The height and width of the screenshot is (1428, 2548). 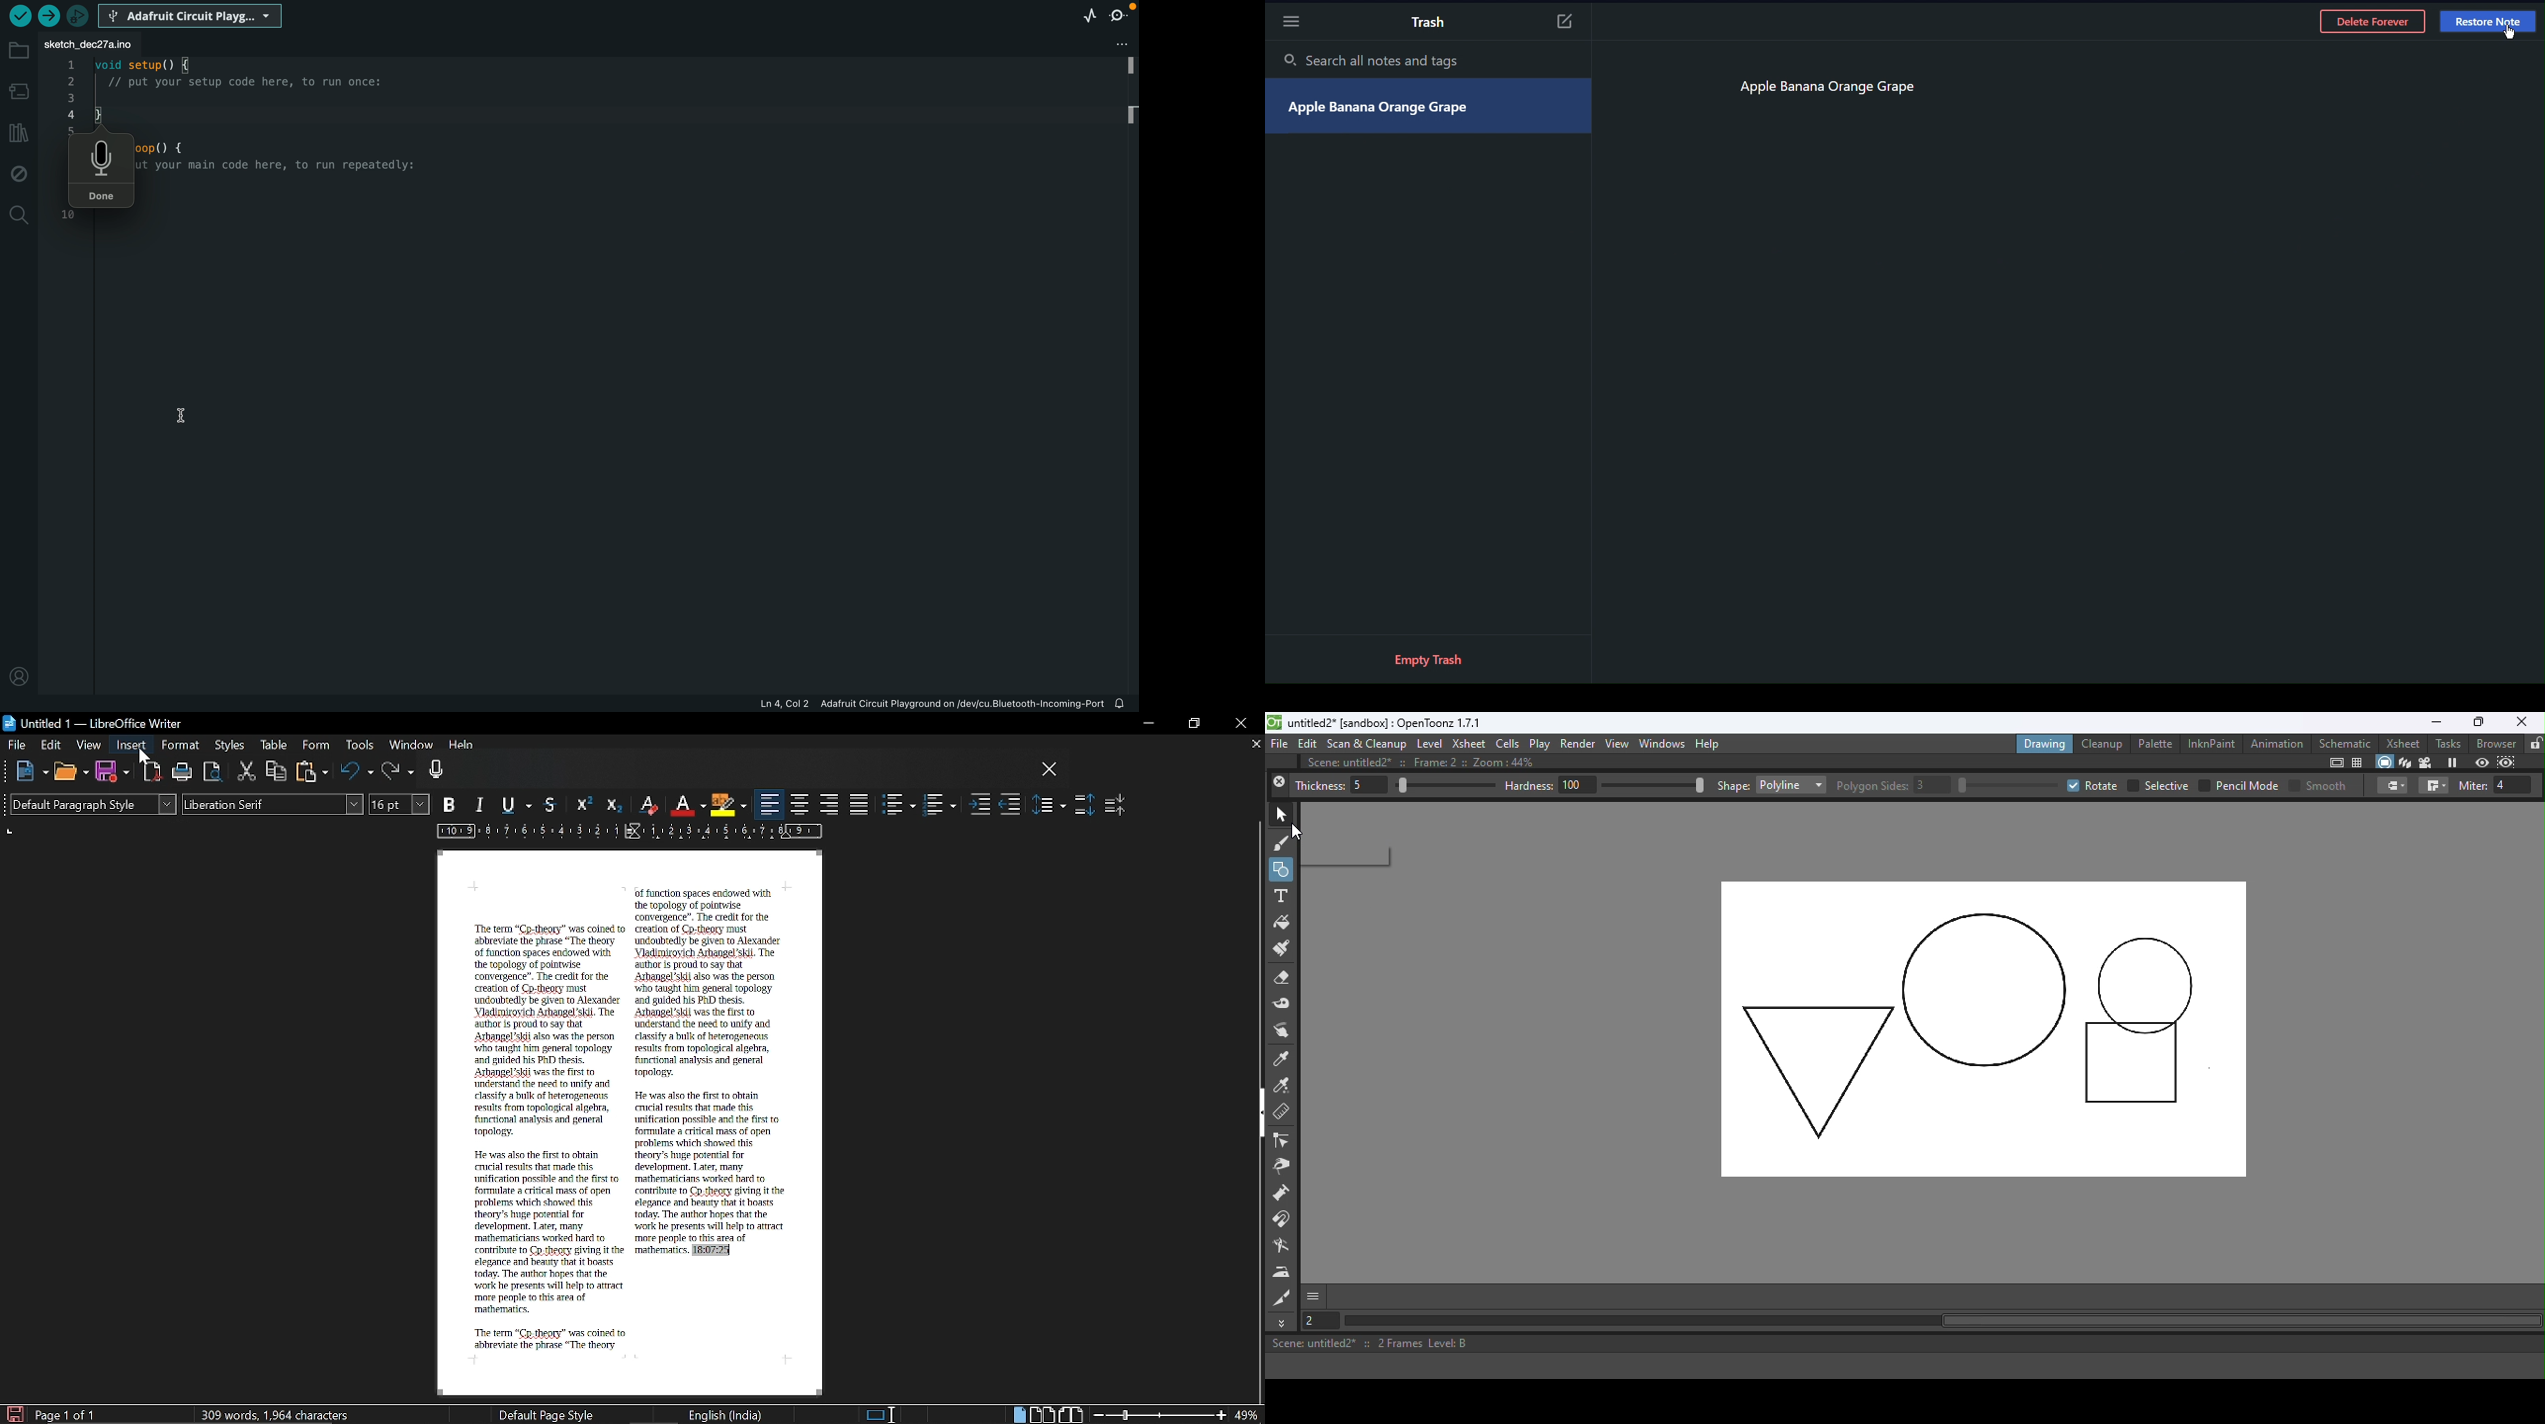 What do you see at coordinates (1286, 978) in the screenshot?
I see `Eraser tool` at bounding box center [1286, 978].